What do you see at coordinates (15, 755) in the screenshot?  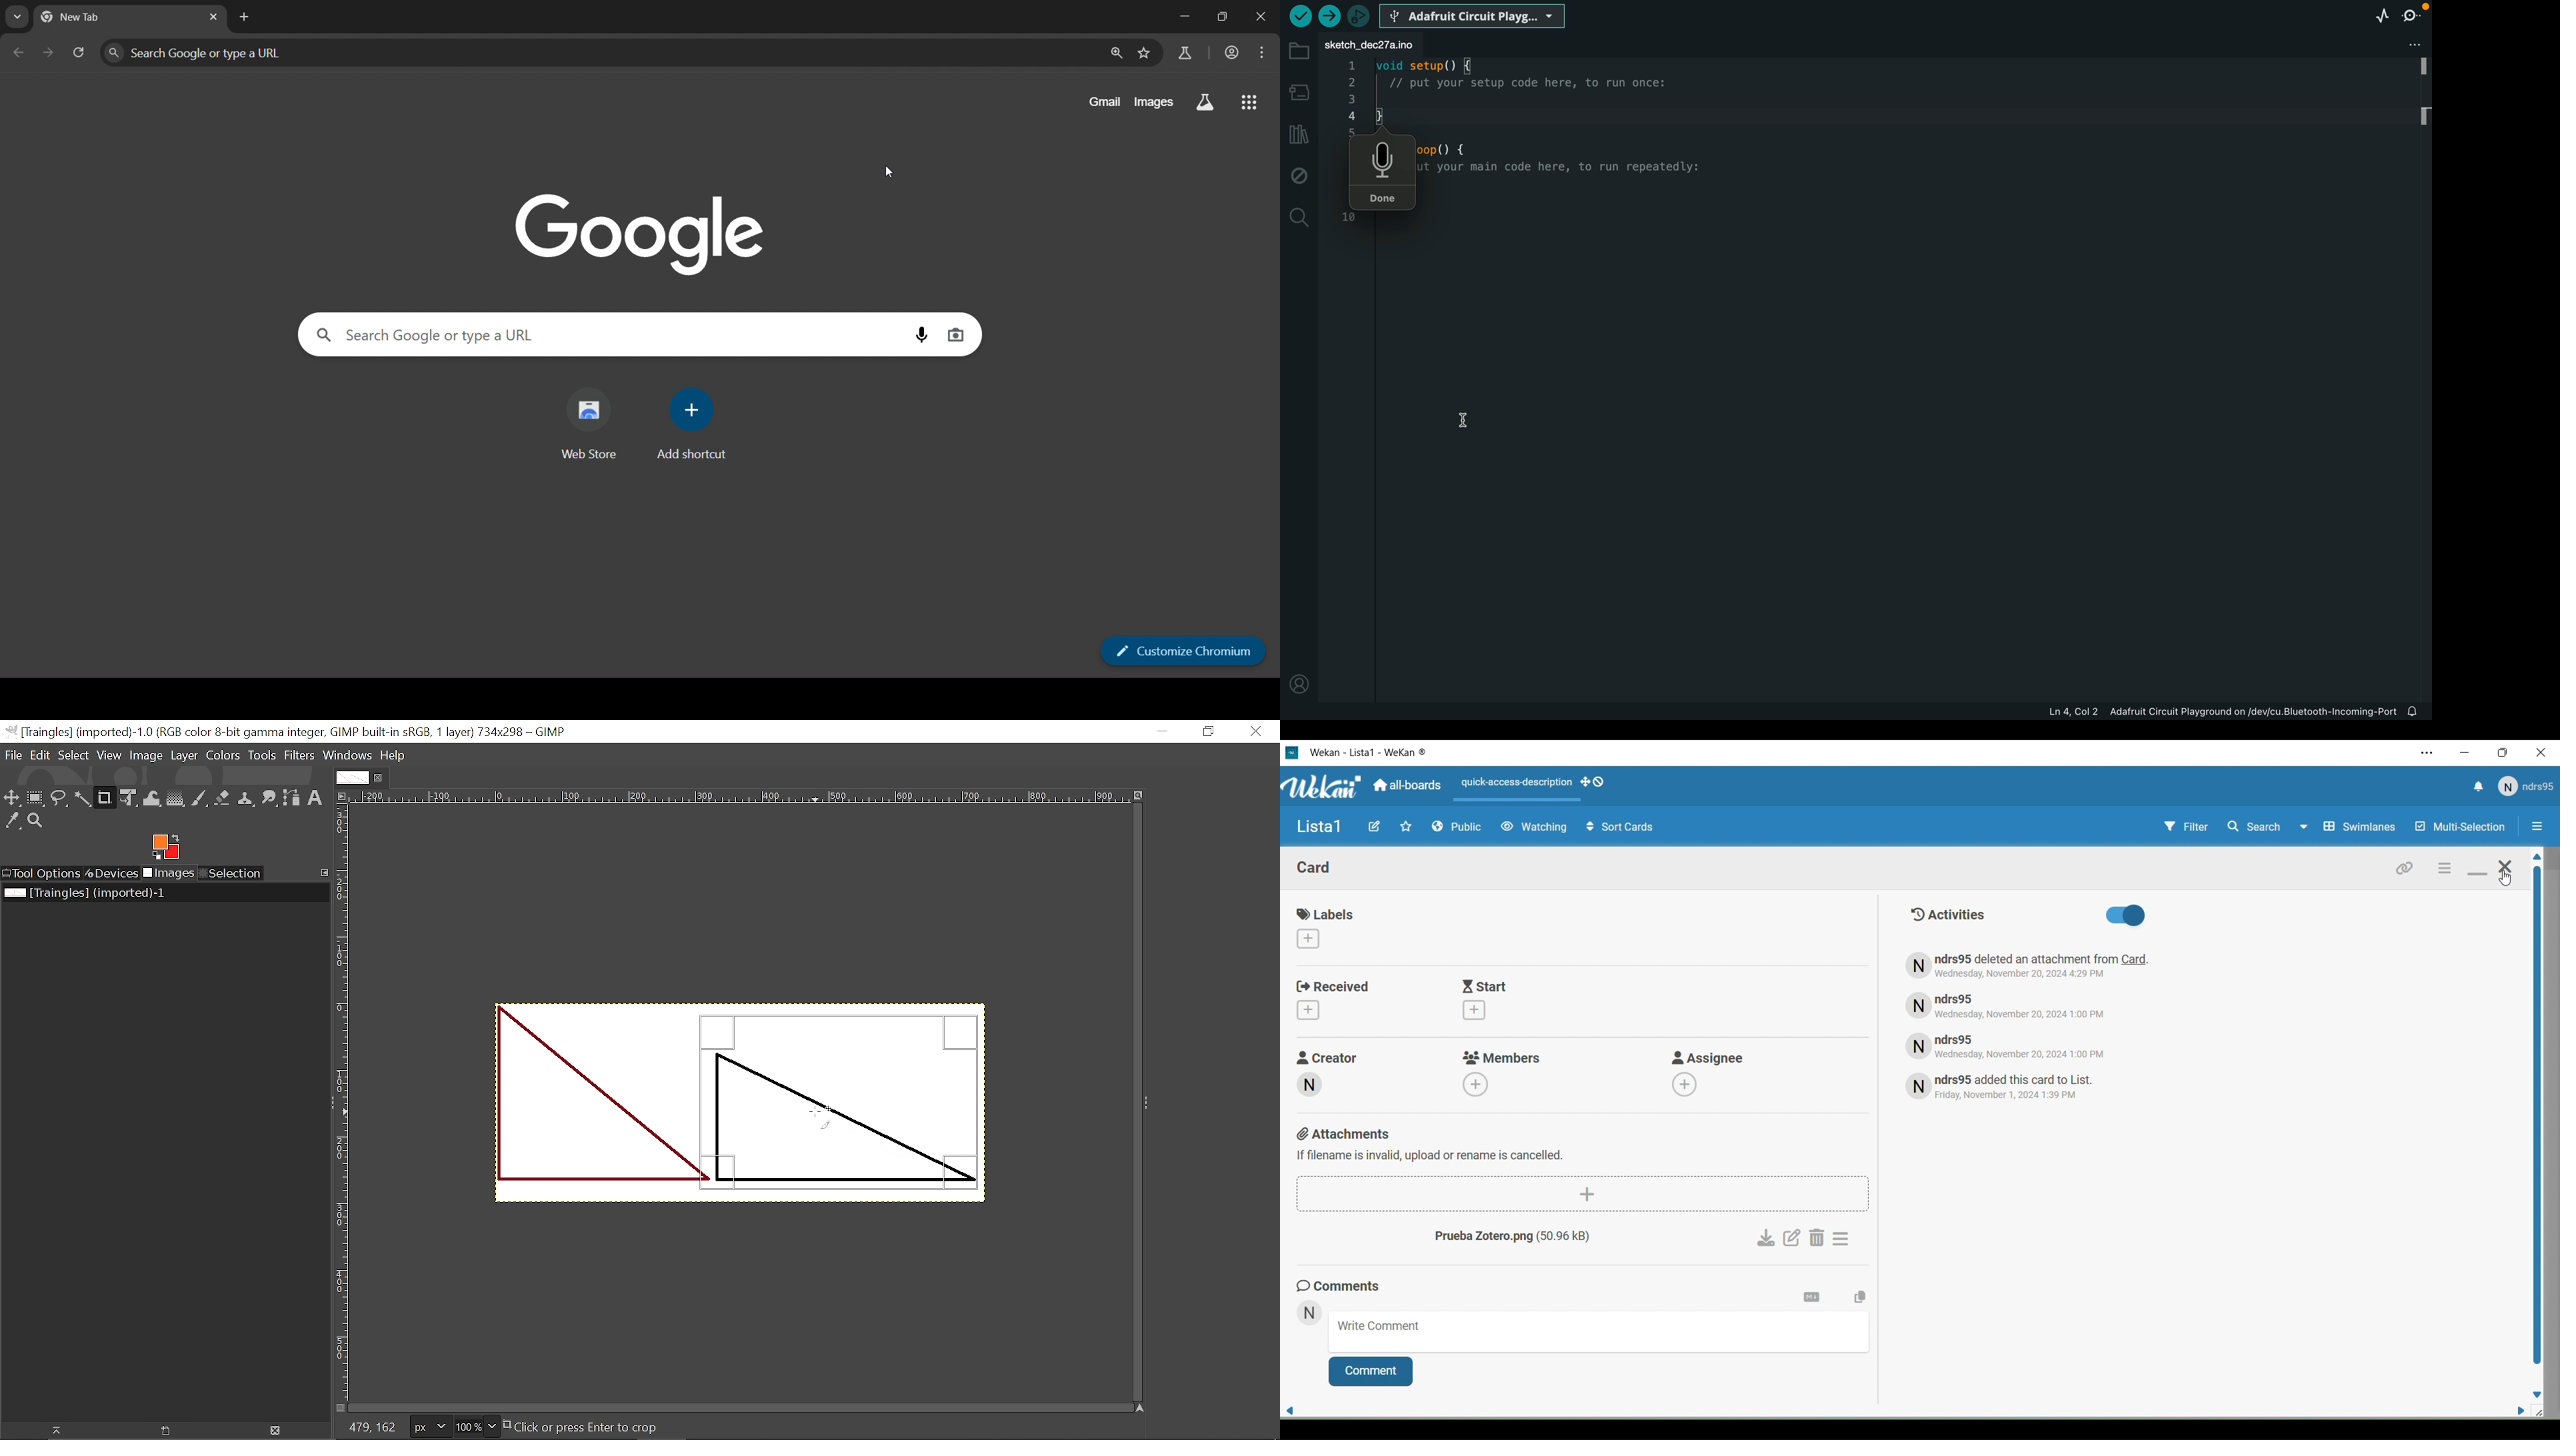 I see `File` at bounding box center [15, 755].